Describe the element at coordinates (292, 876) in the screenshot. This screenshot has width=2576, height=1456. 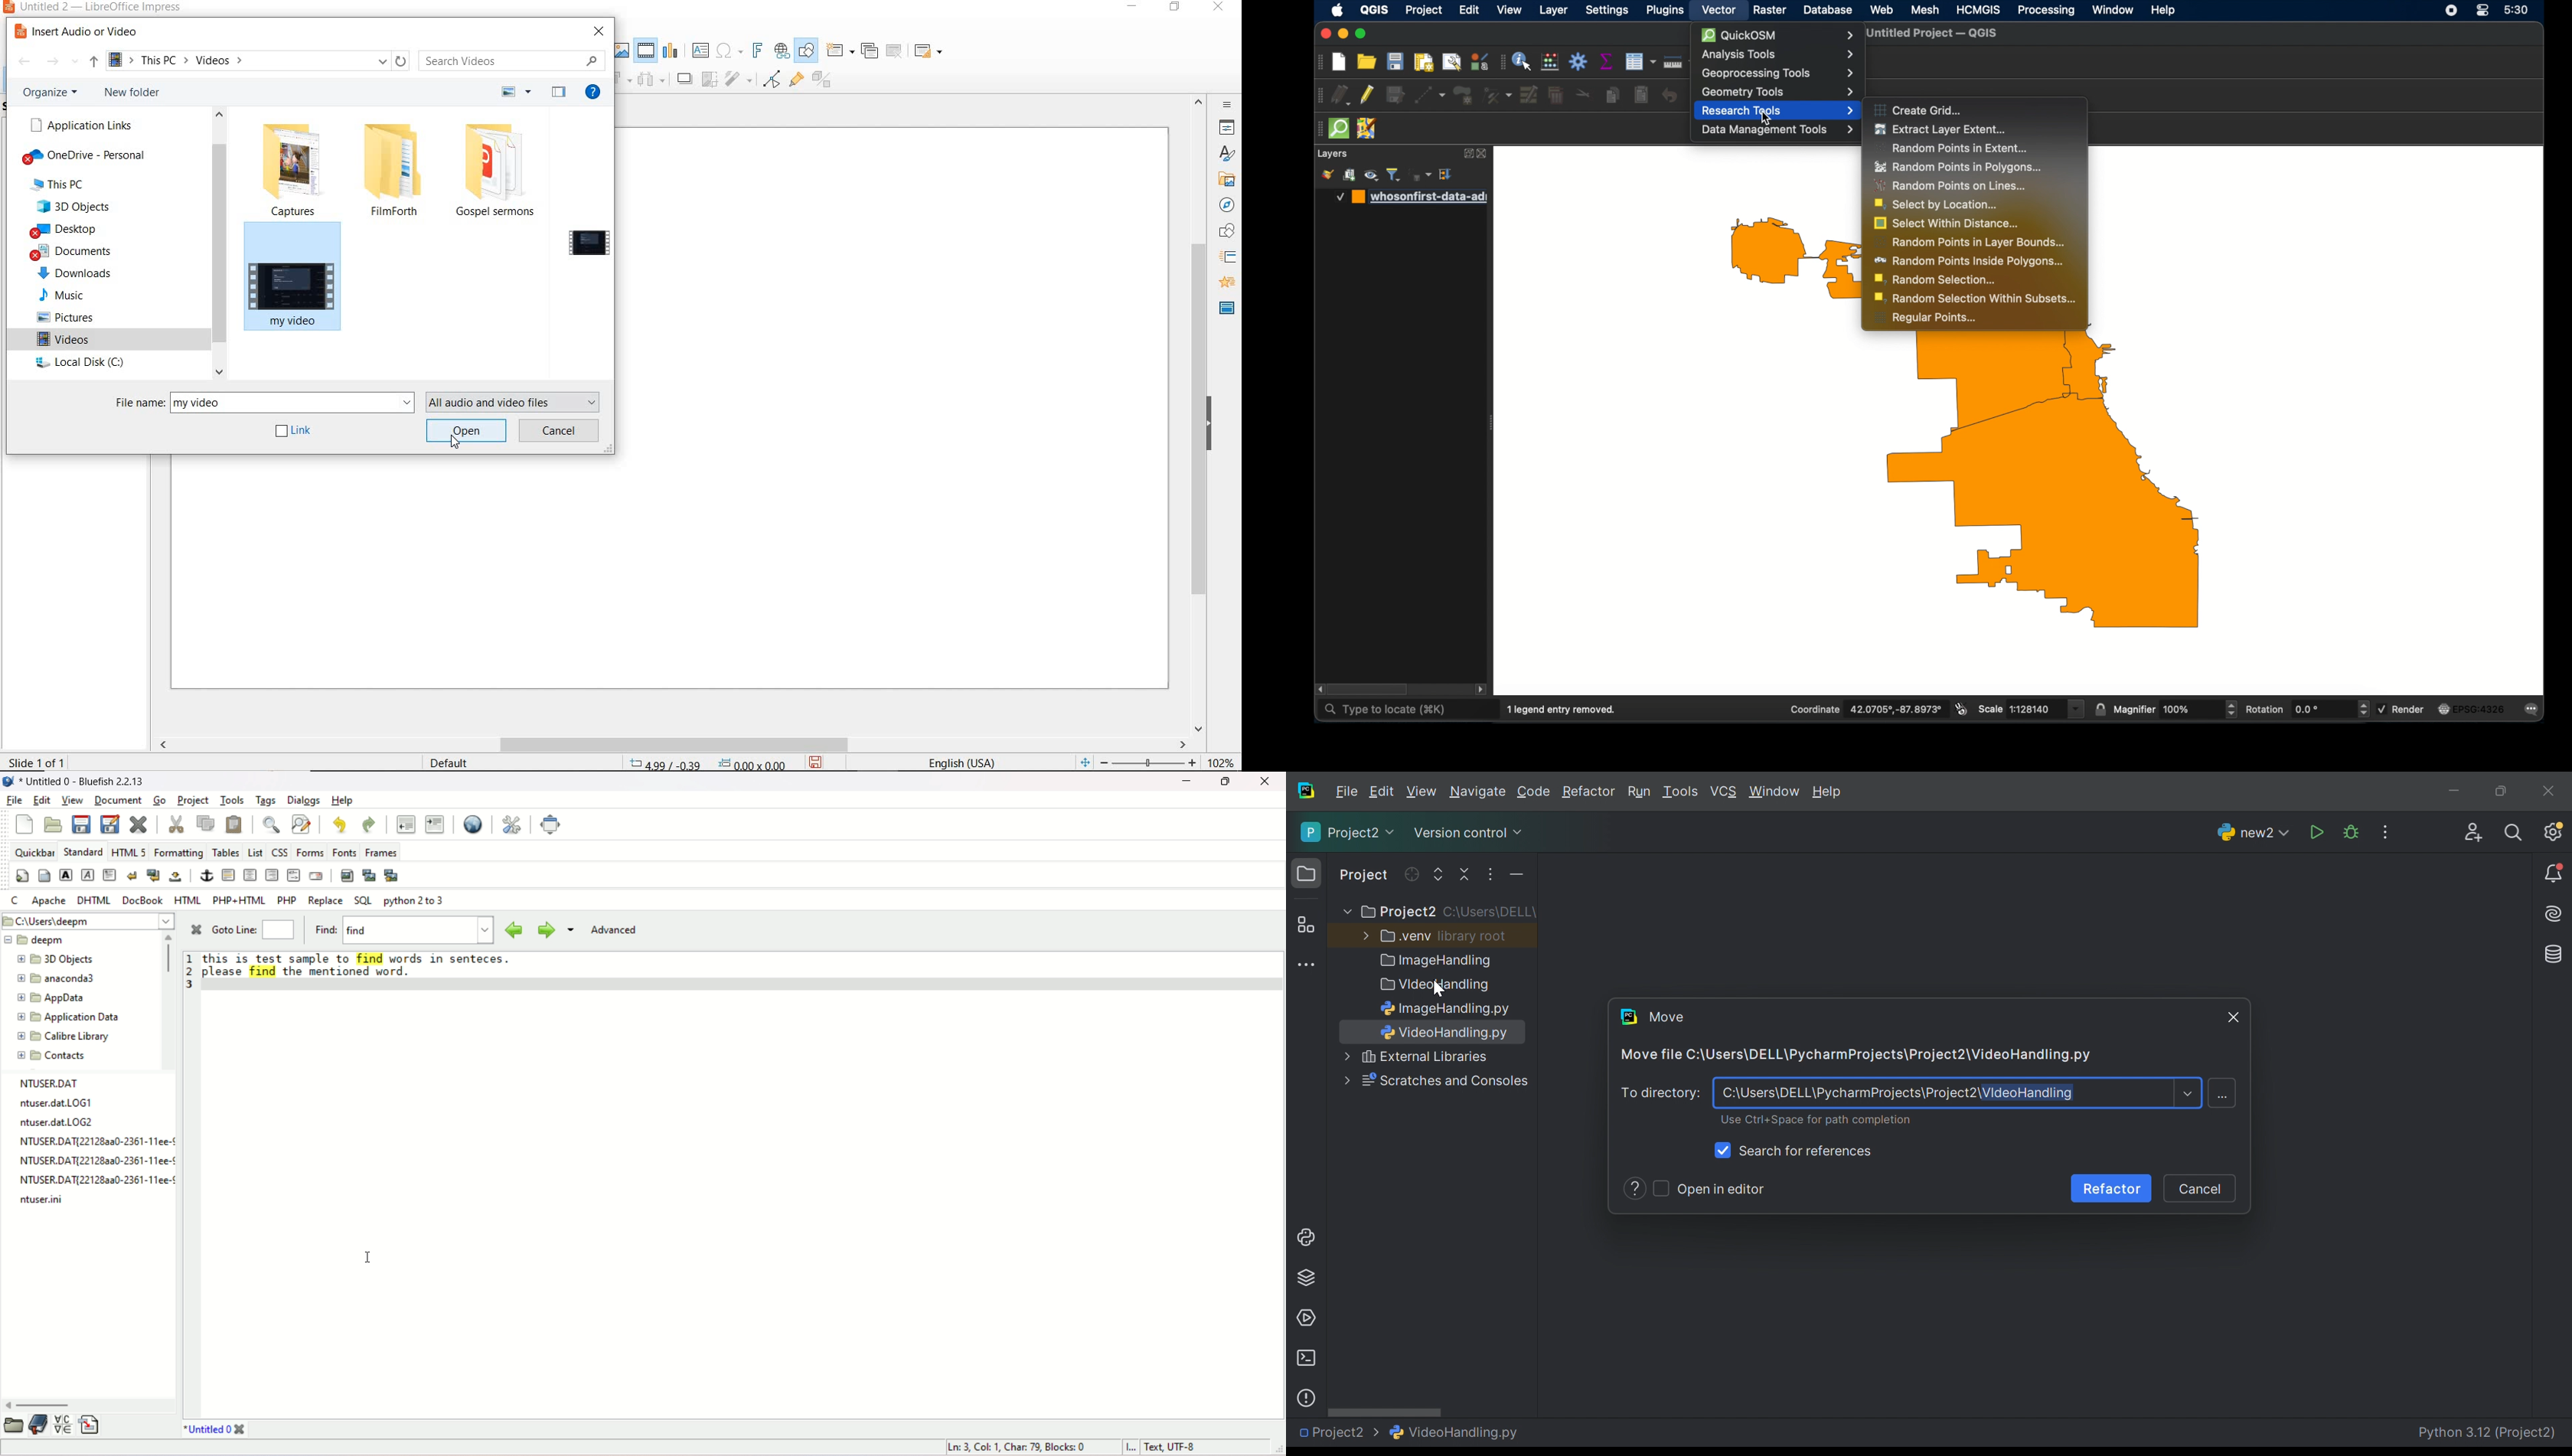
I see `HTML COMMENT` at that location.